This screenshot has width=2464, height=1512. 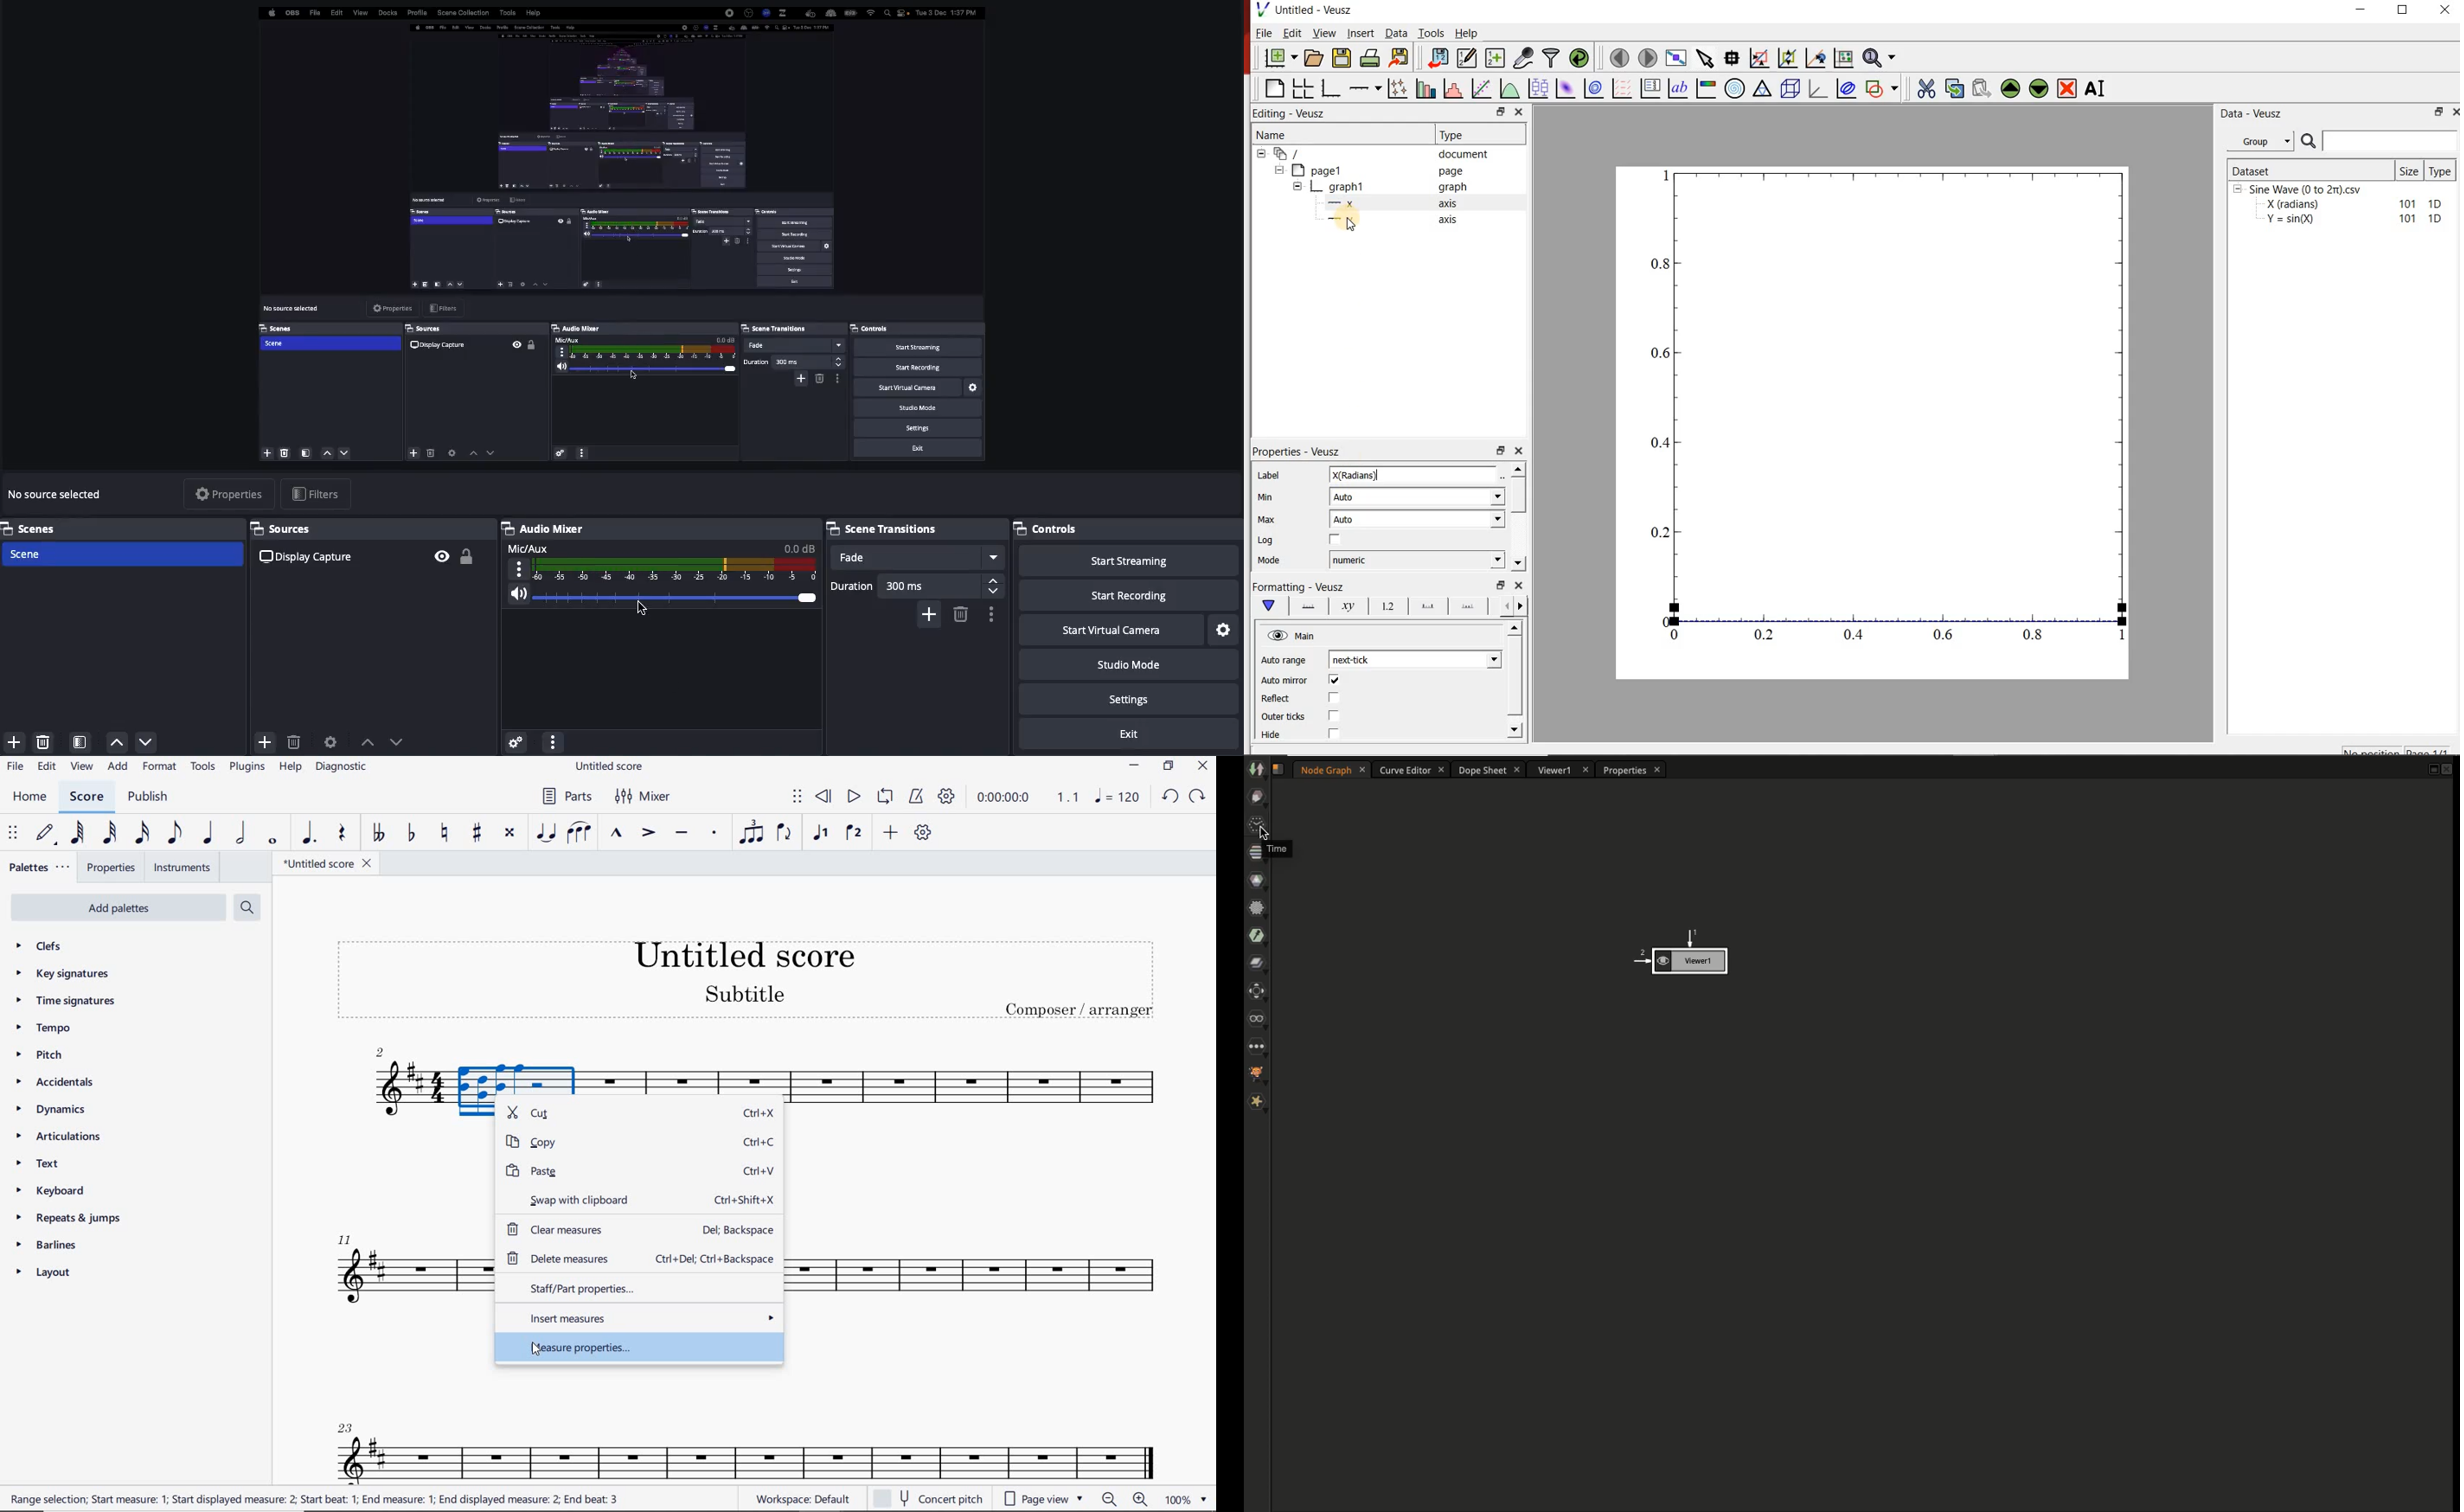 What do you see at coordinates (1927, 87) in the screenshot?
I see `cut` at bounding box center [1927, 87].